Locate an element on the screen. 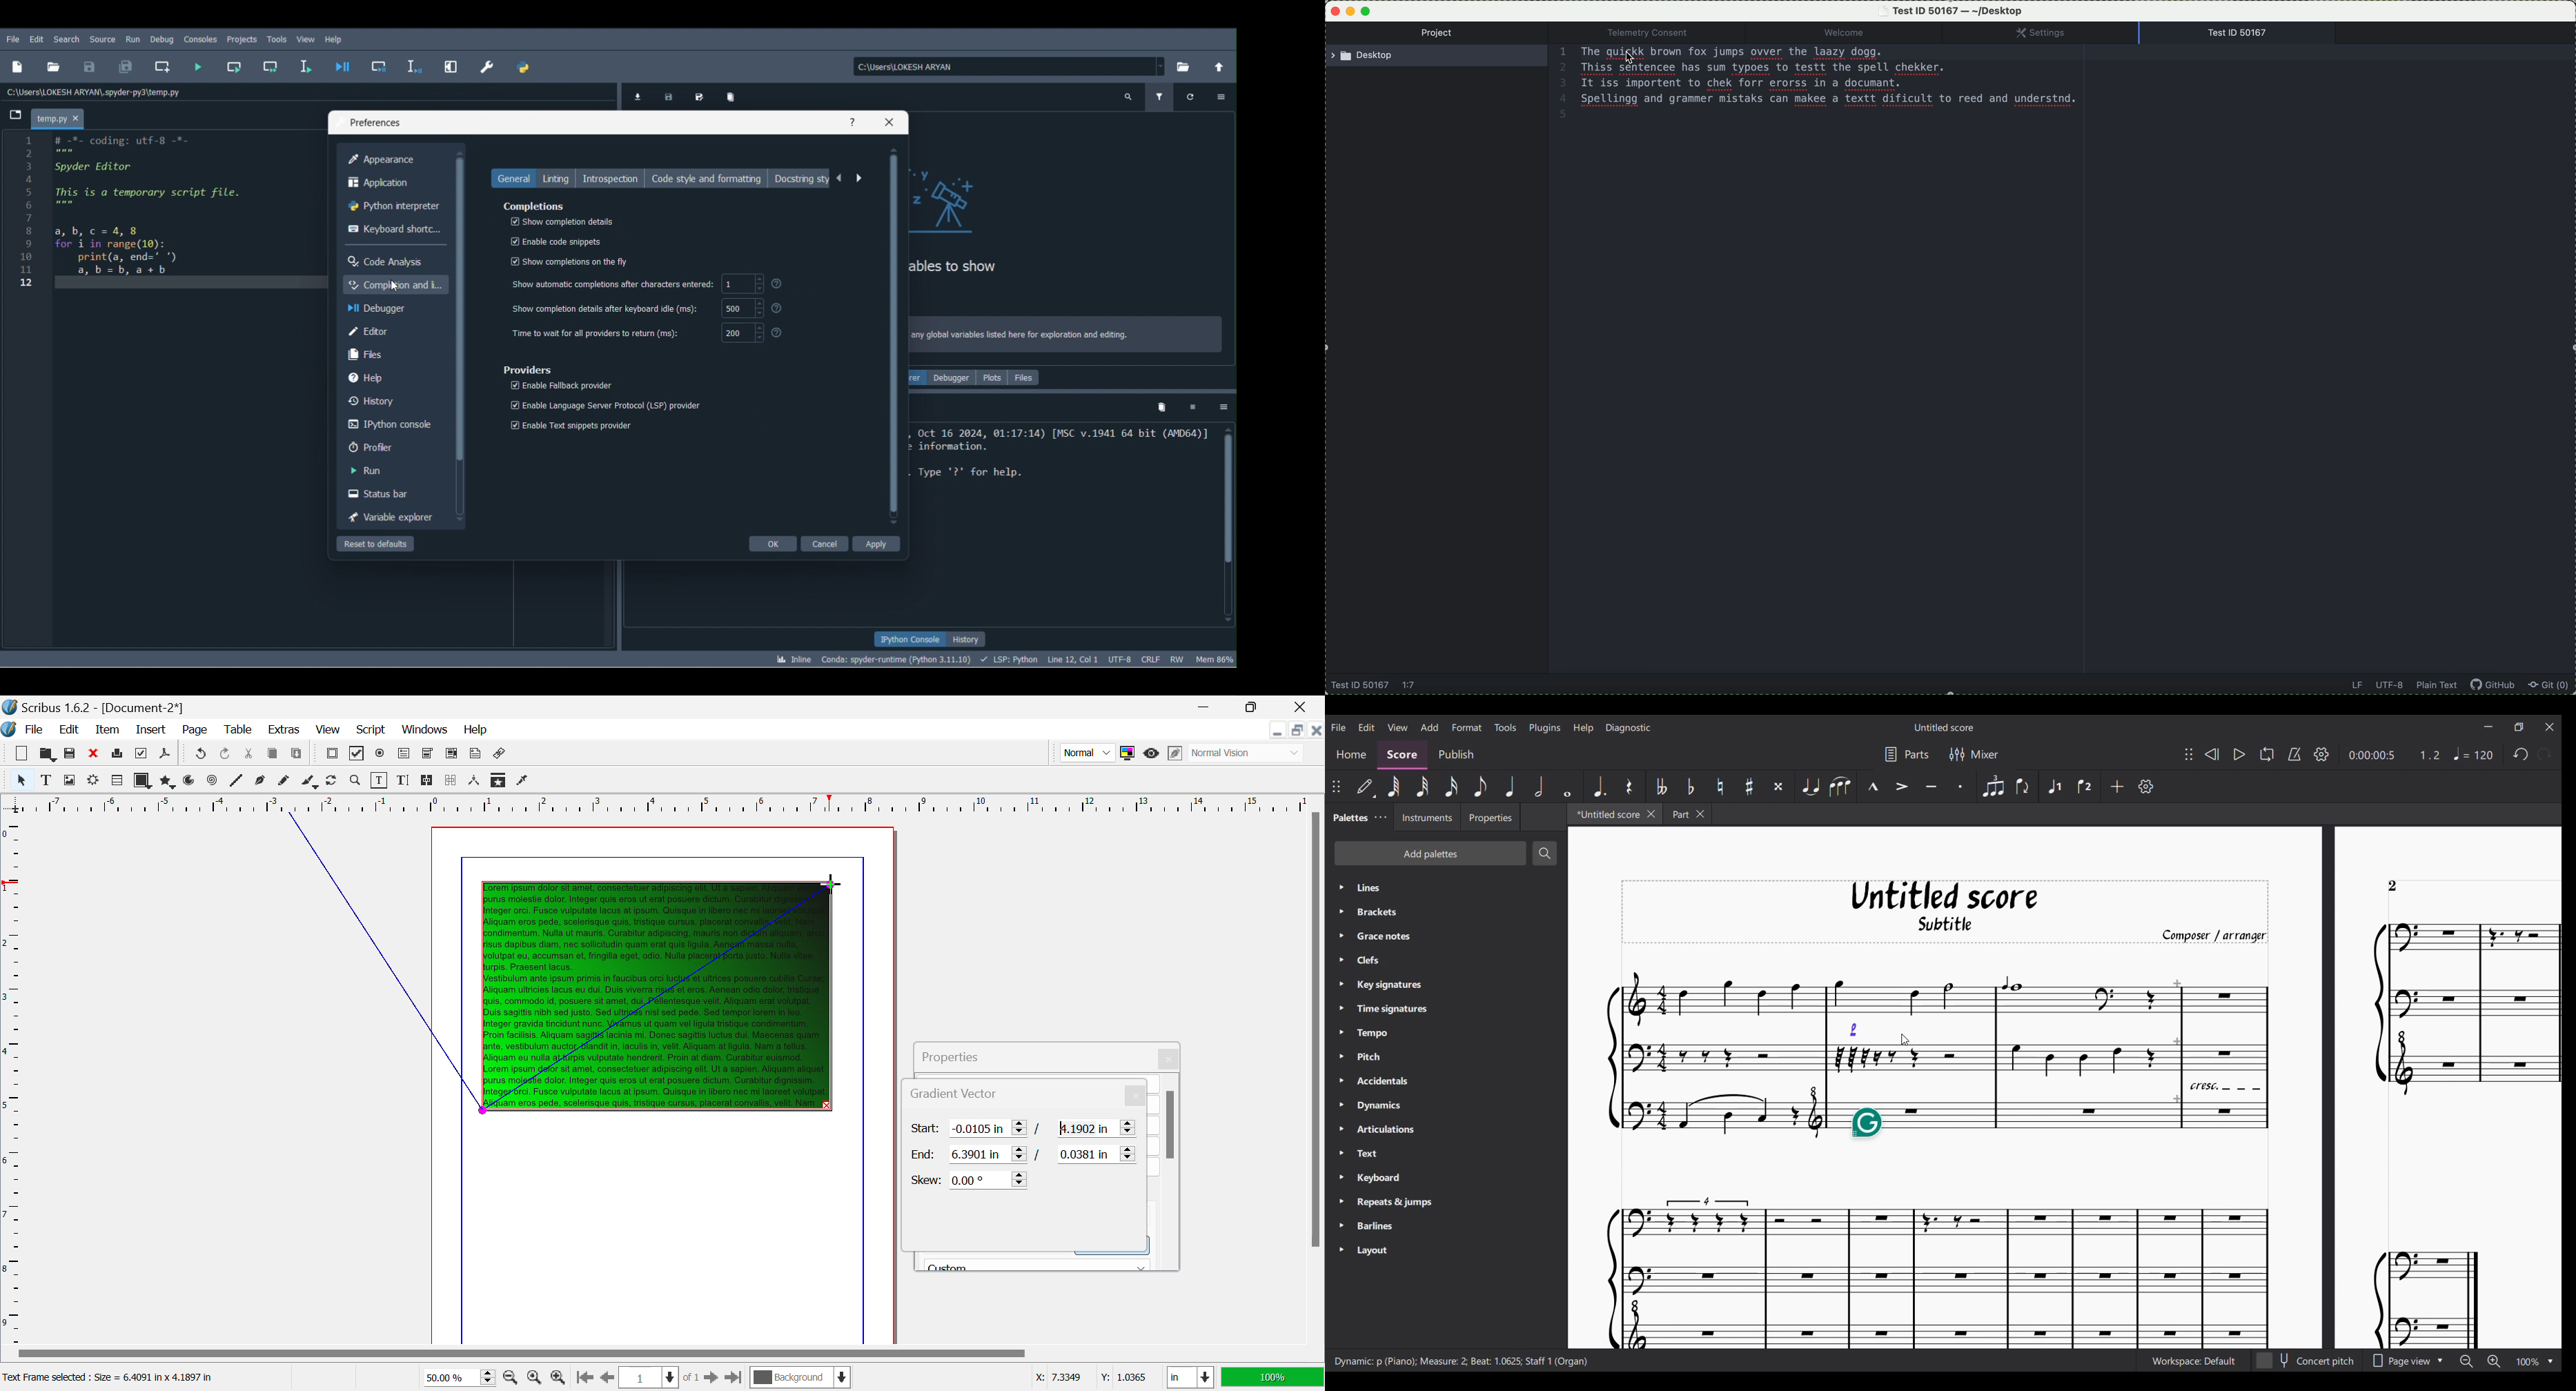 This screenshot has width=2576, height=1400. View menu is located at coordinates (1398, 726).